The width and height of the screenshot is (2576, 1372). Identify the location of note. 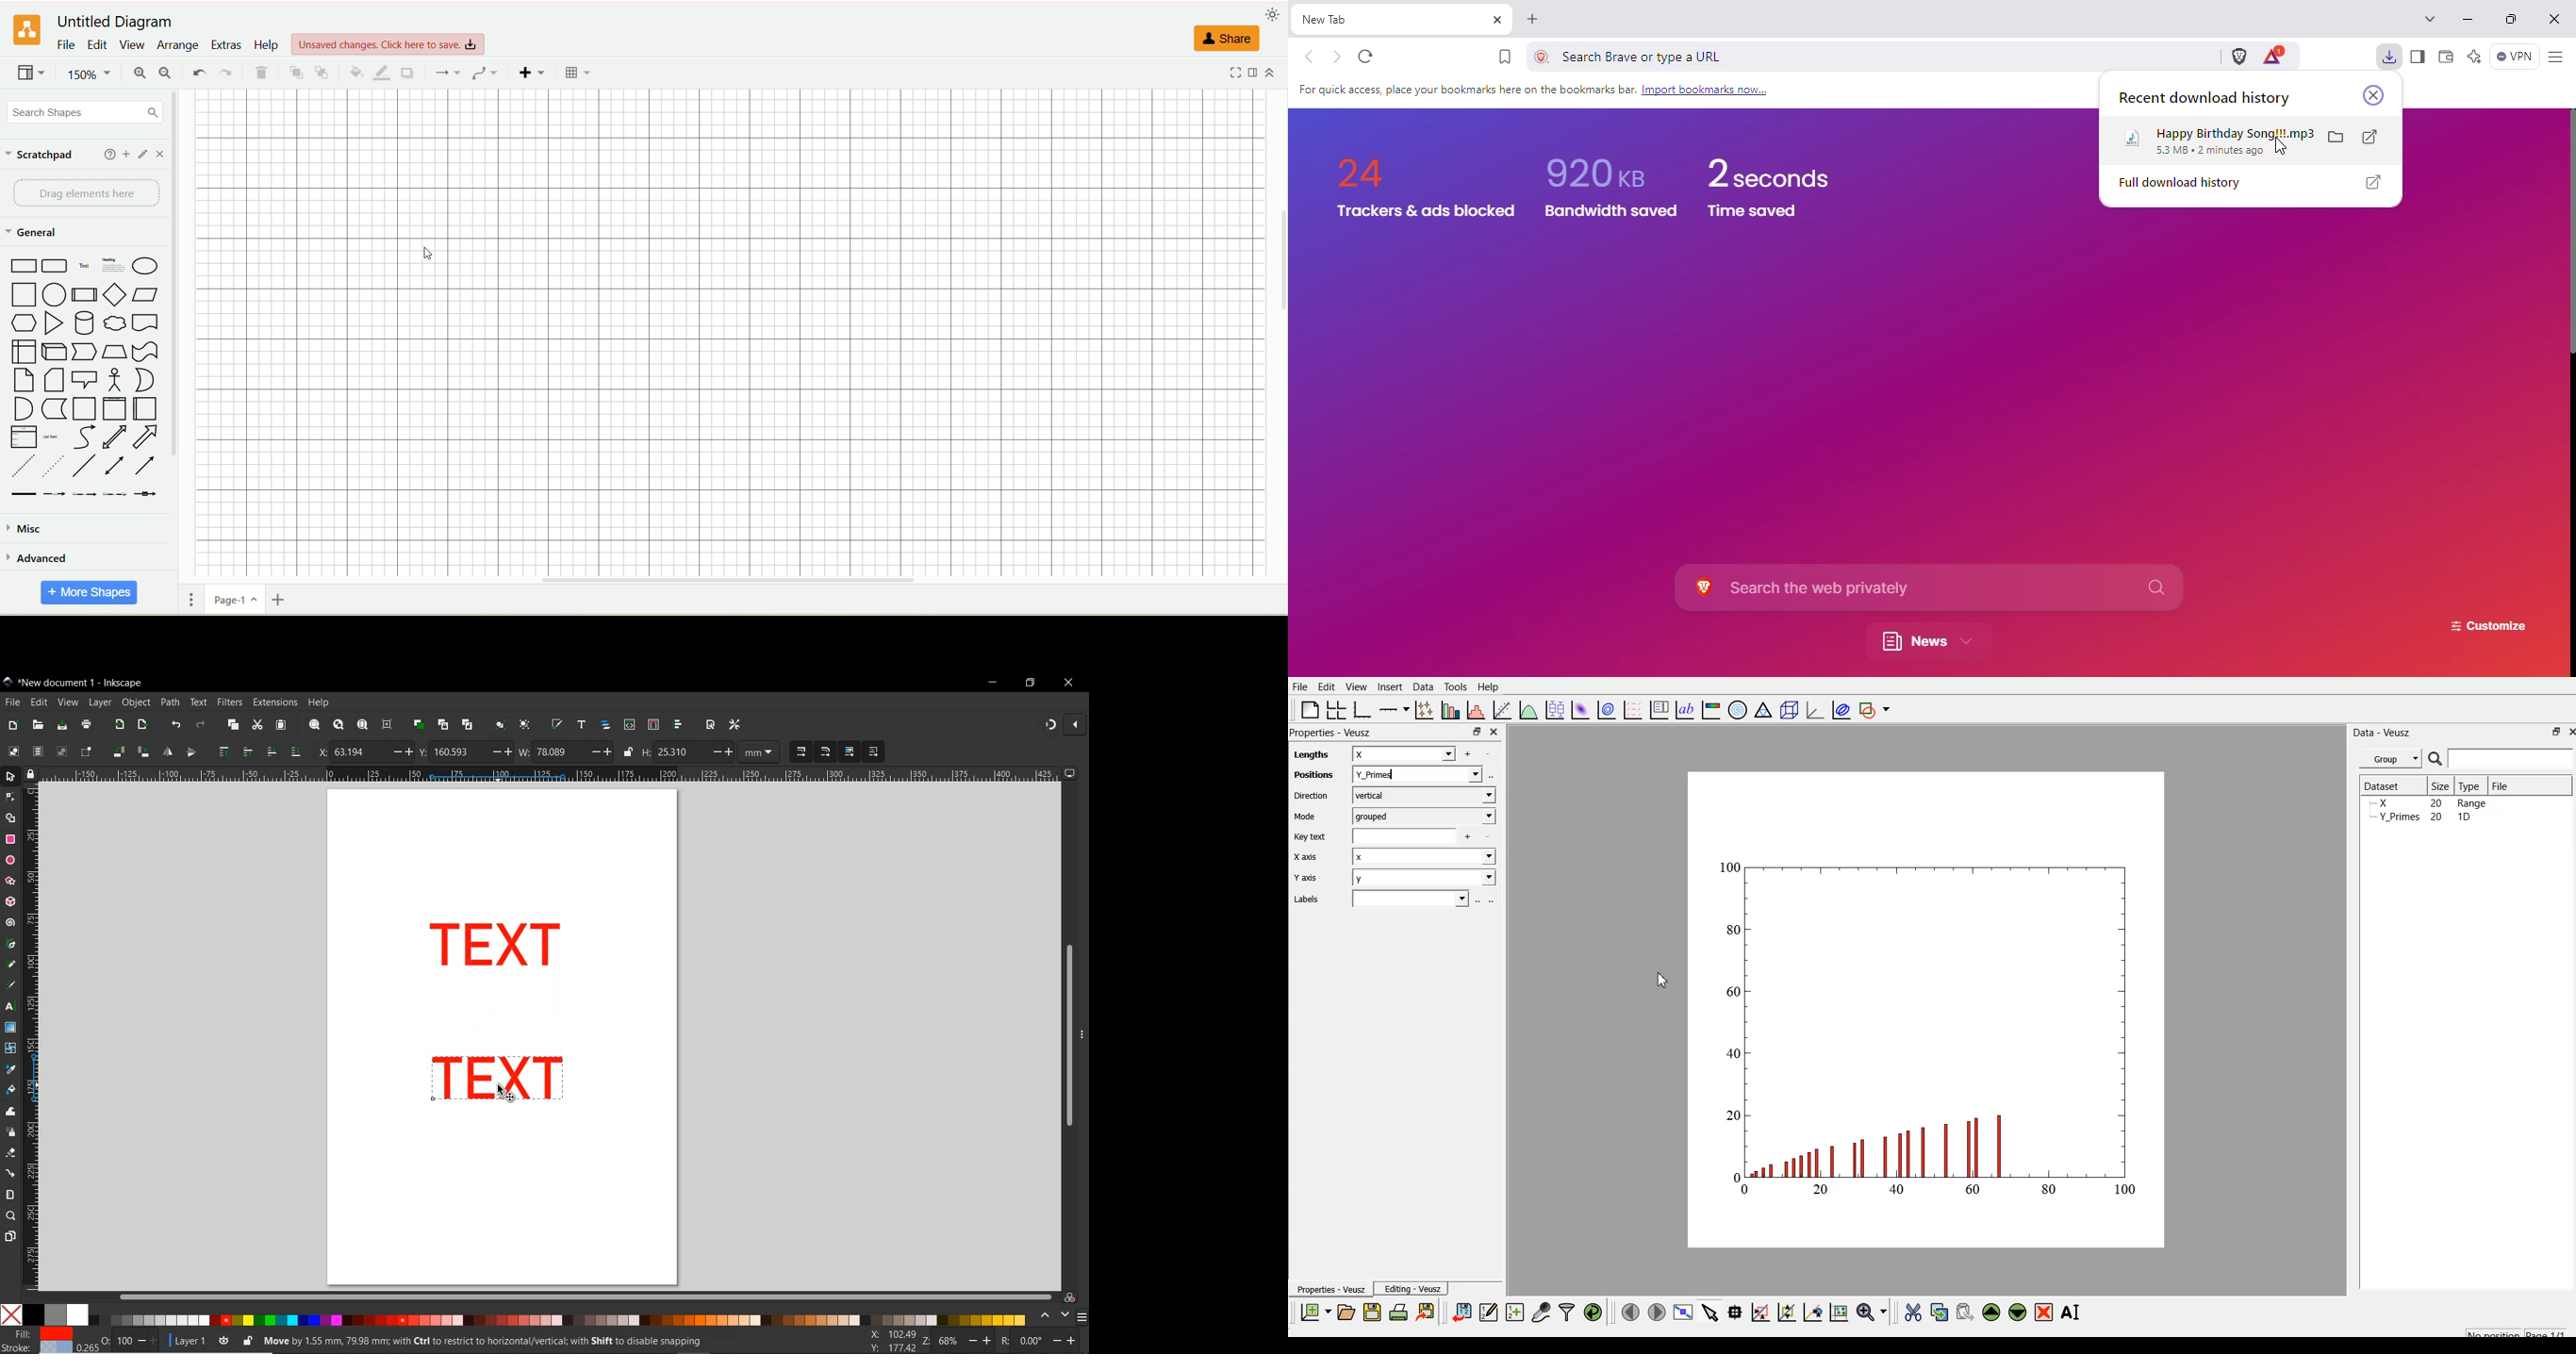
(21, 380).